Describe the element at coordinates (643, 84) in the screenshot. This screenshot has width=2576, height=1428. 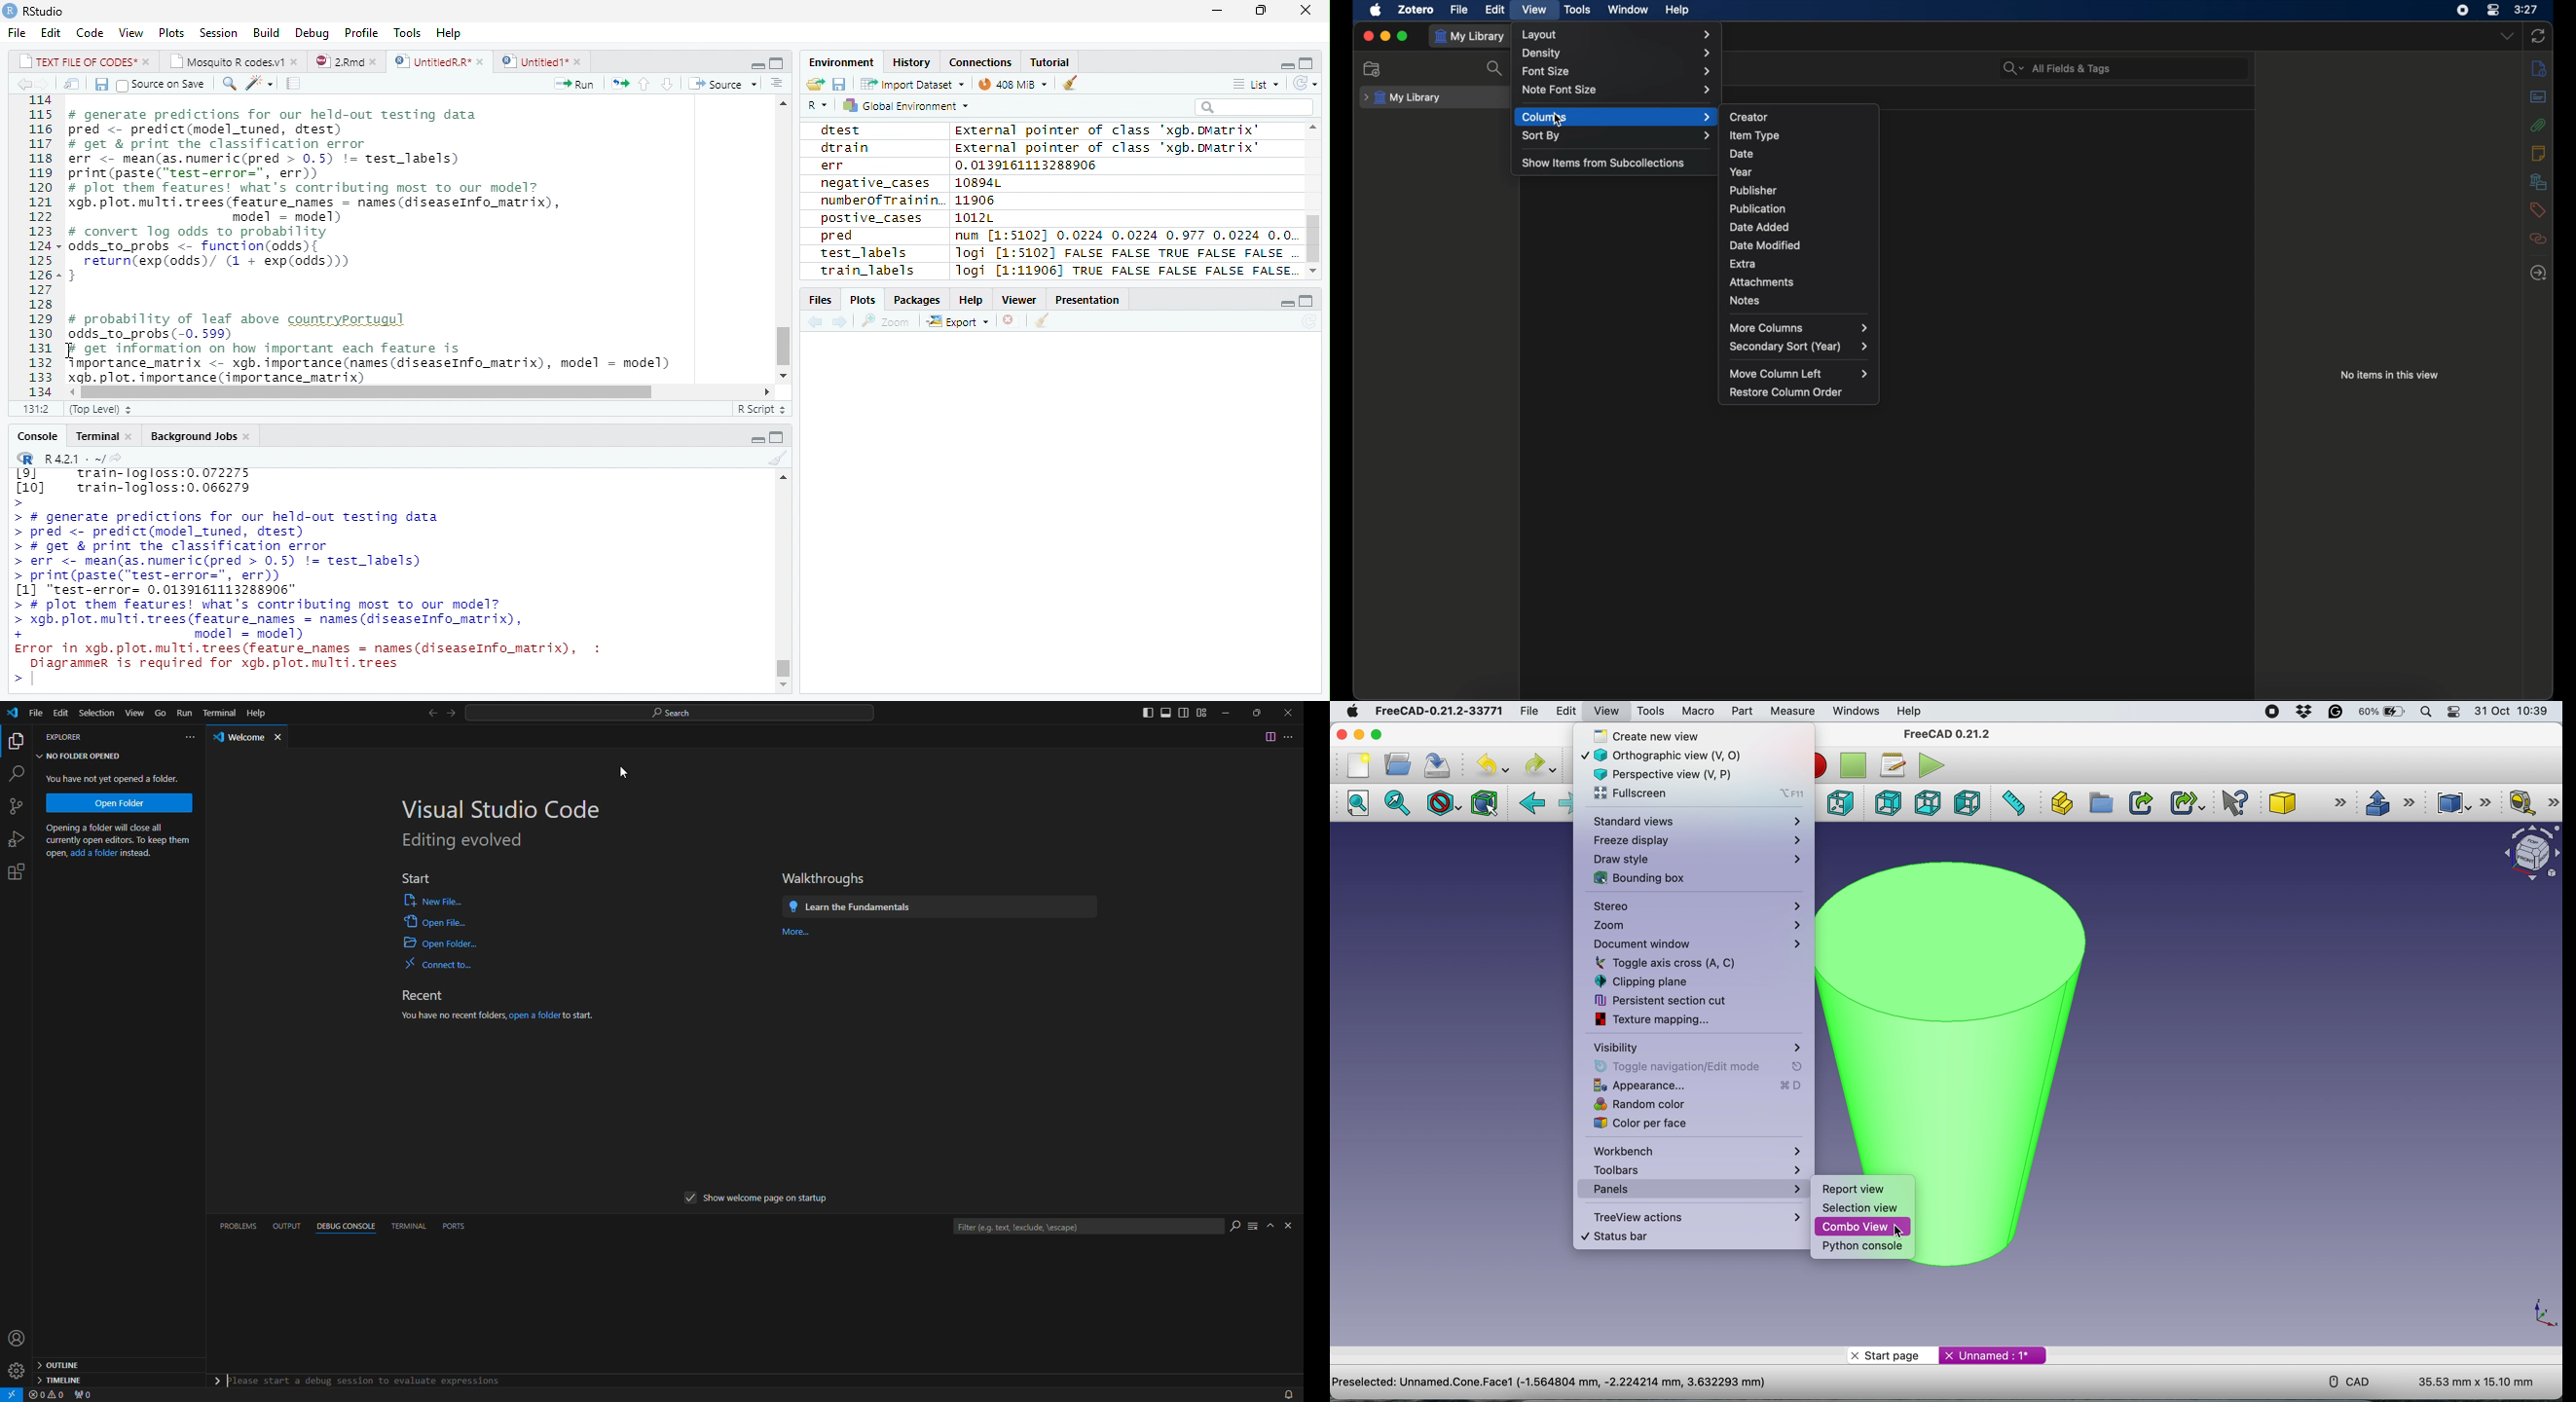
I see `Up` at that location.